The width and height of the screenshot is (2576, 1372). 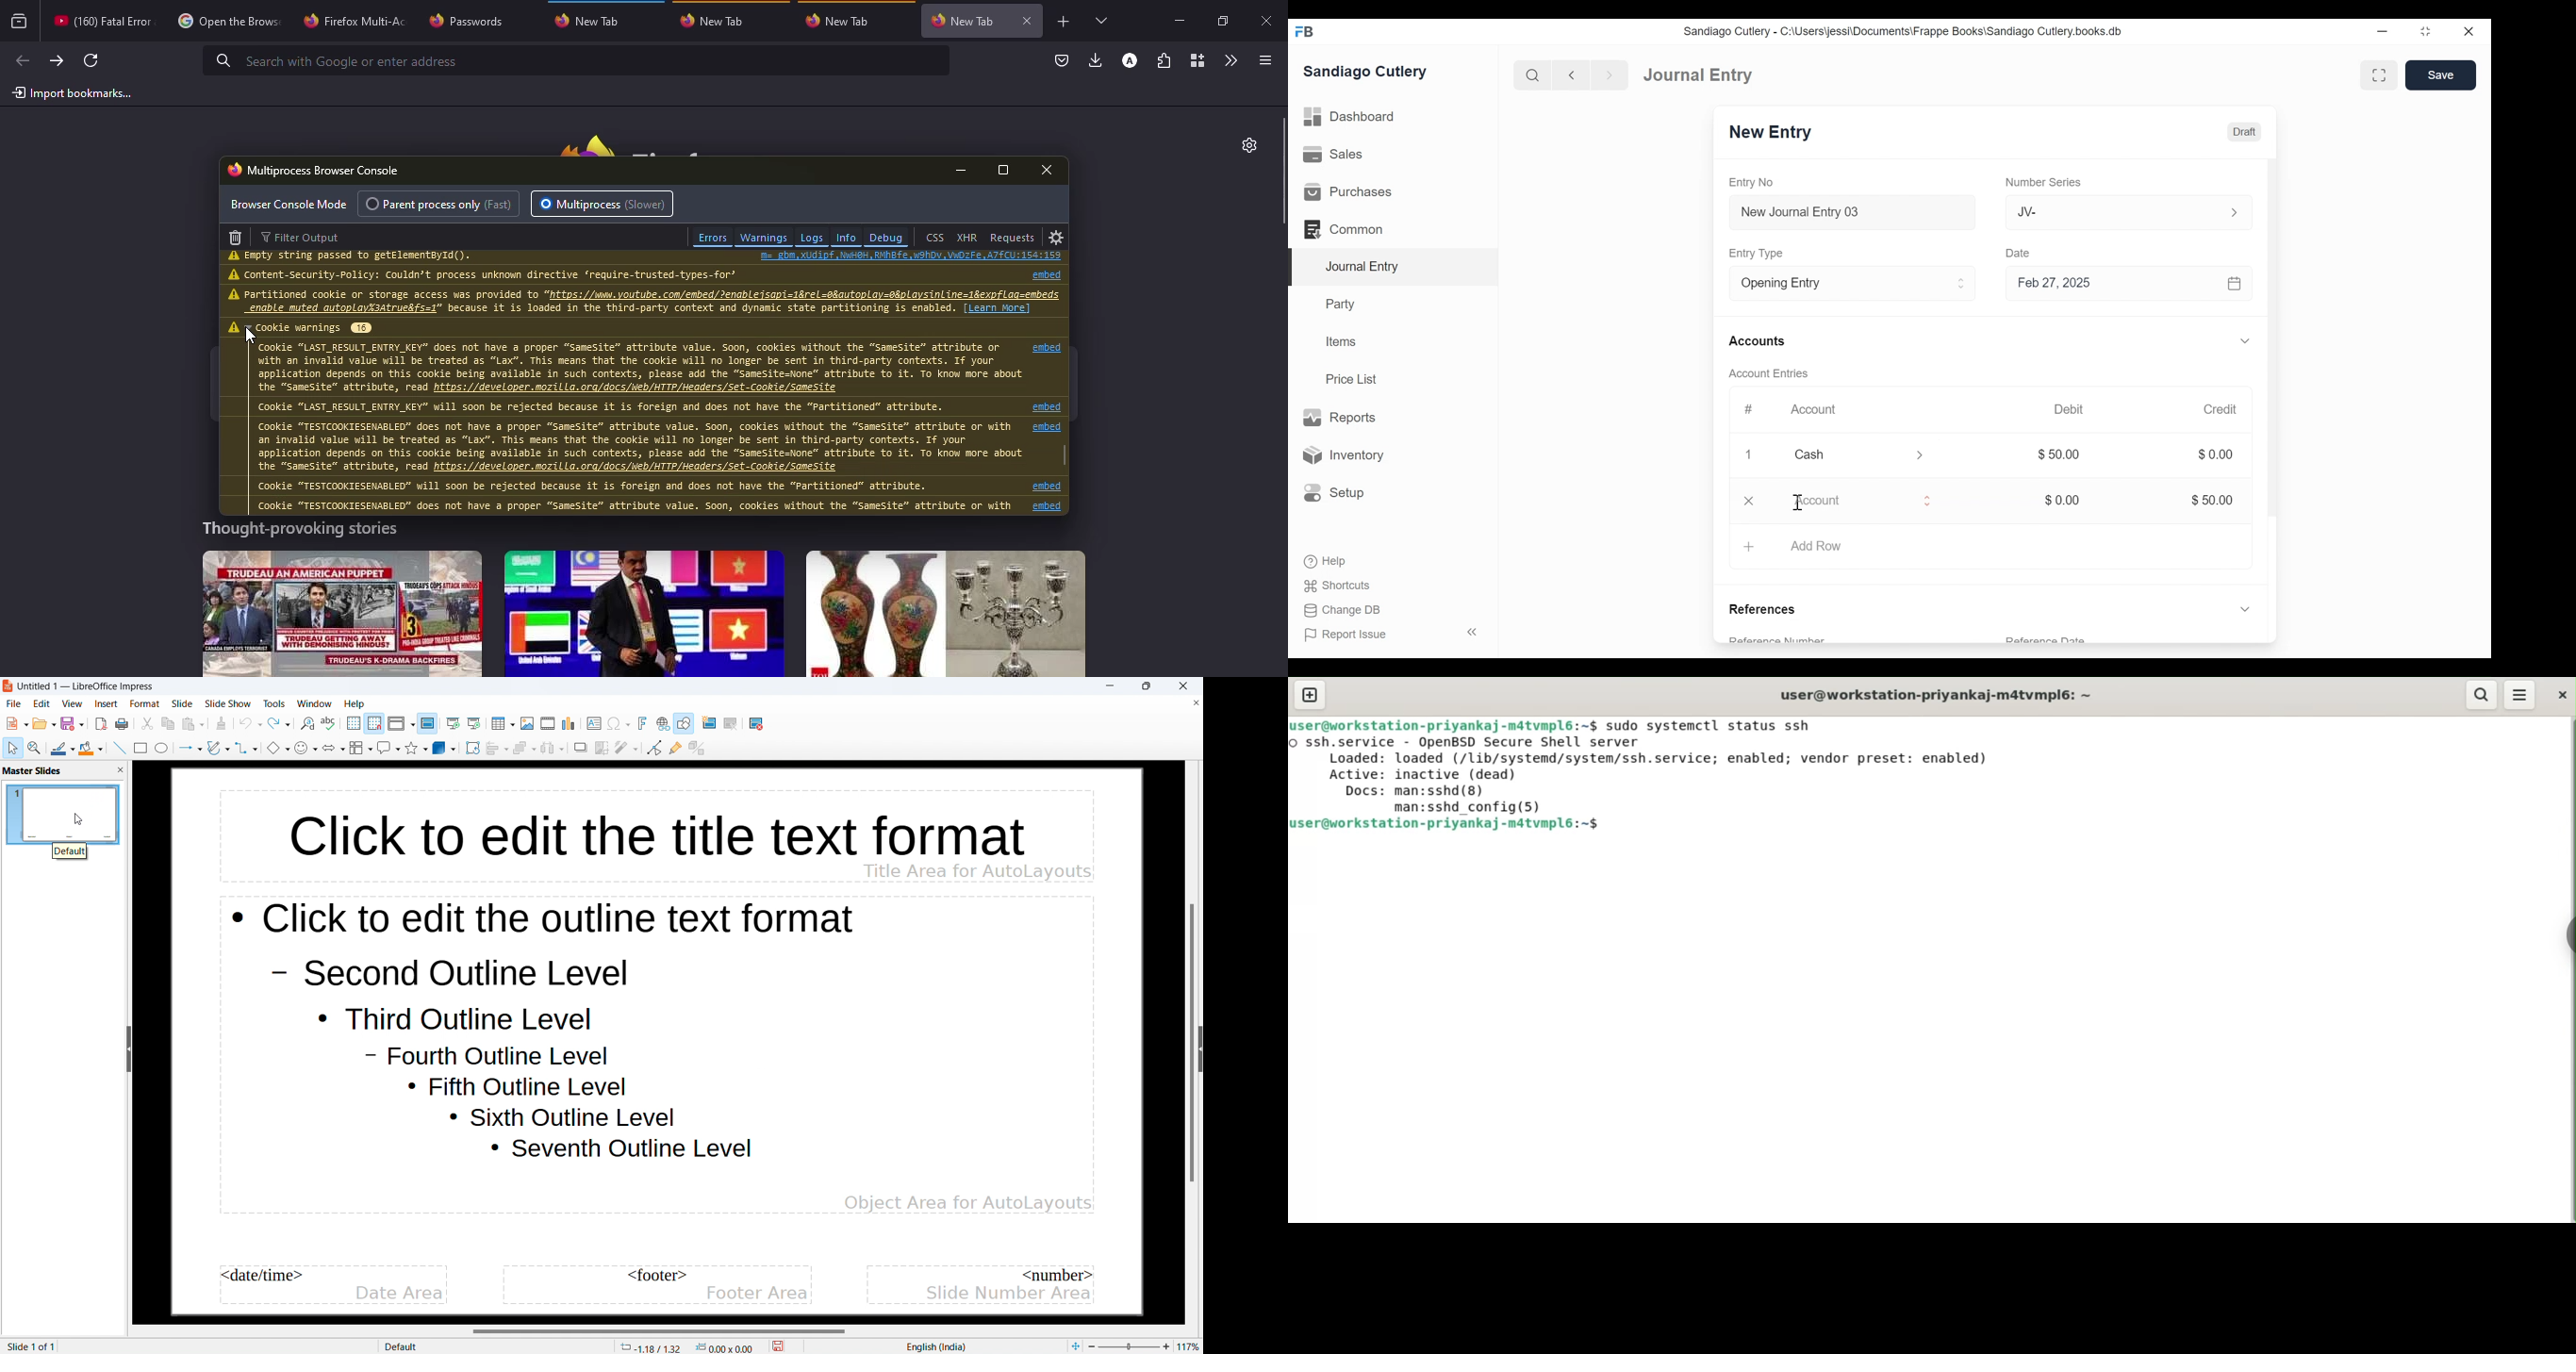 I want to click on warnings, so click(x=764, y=237).